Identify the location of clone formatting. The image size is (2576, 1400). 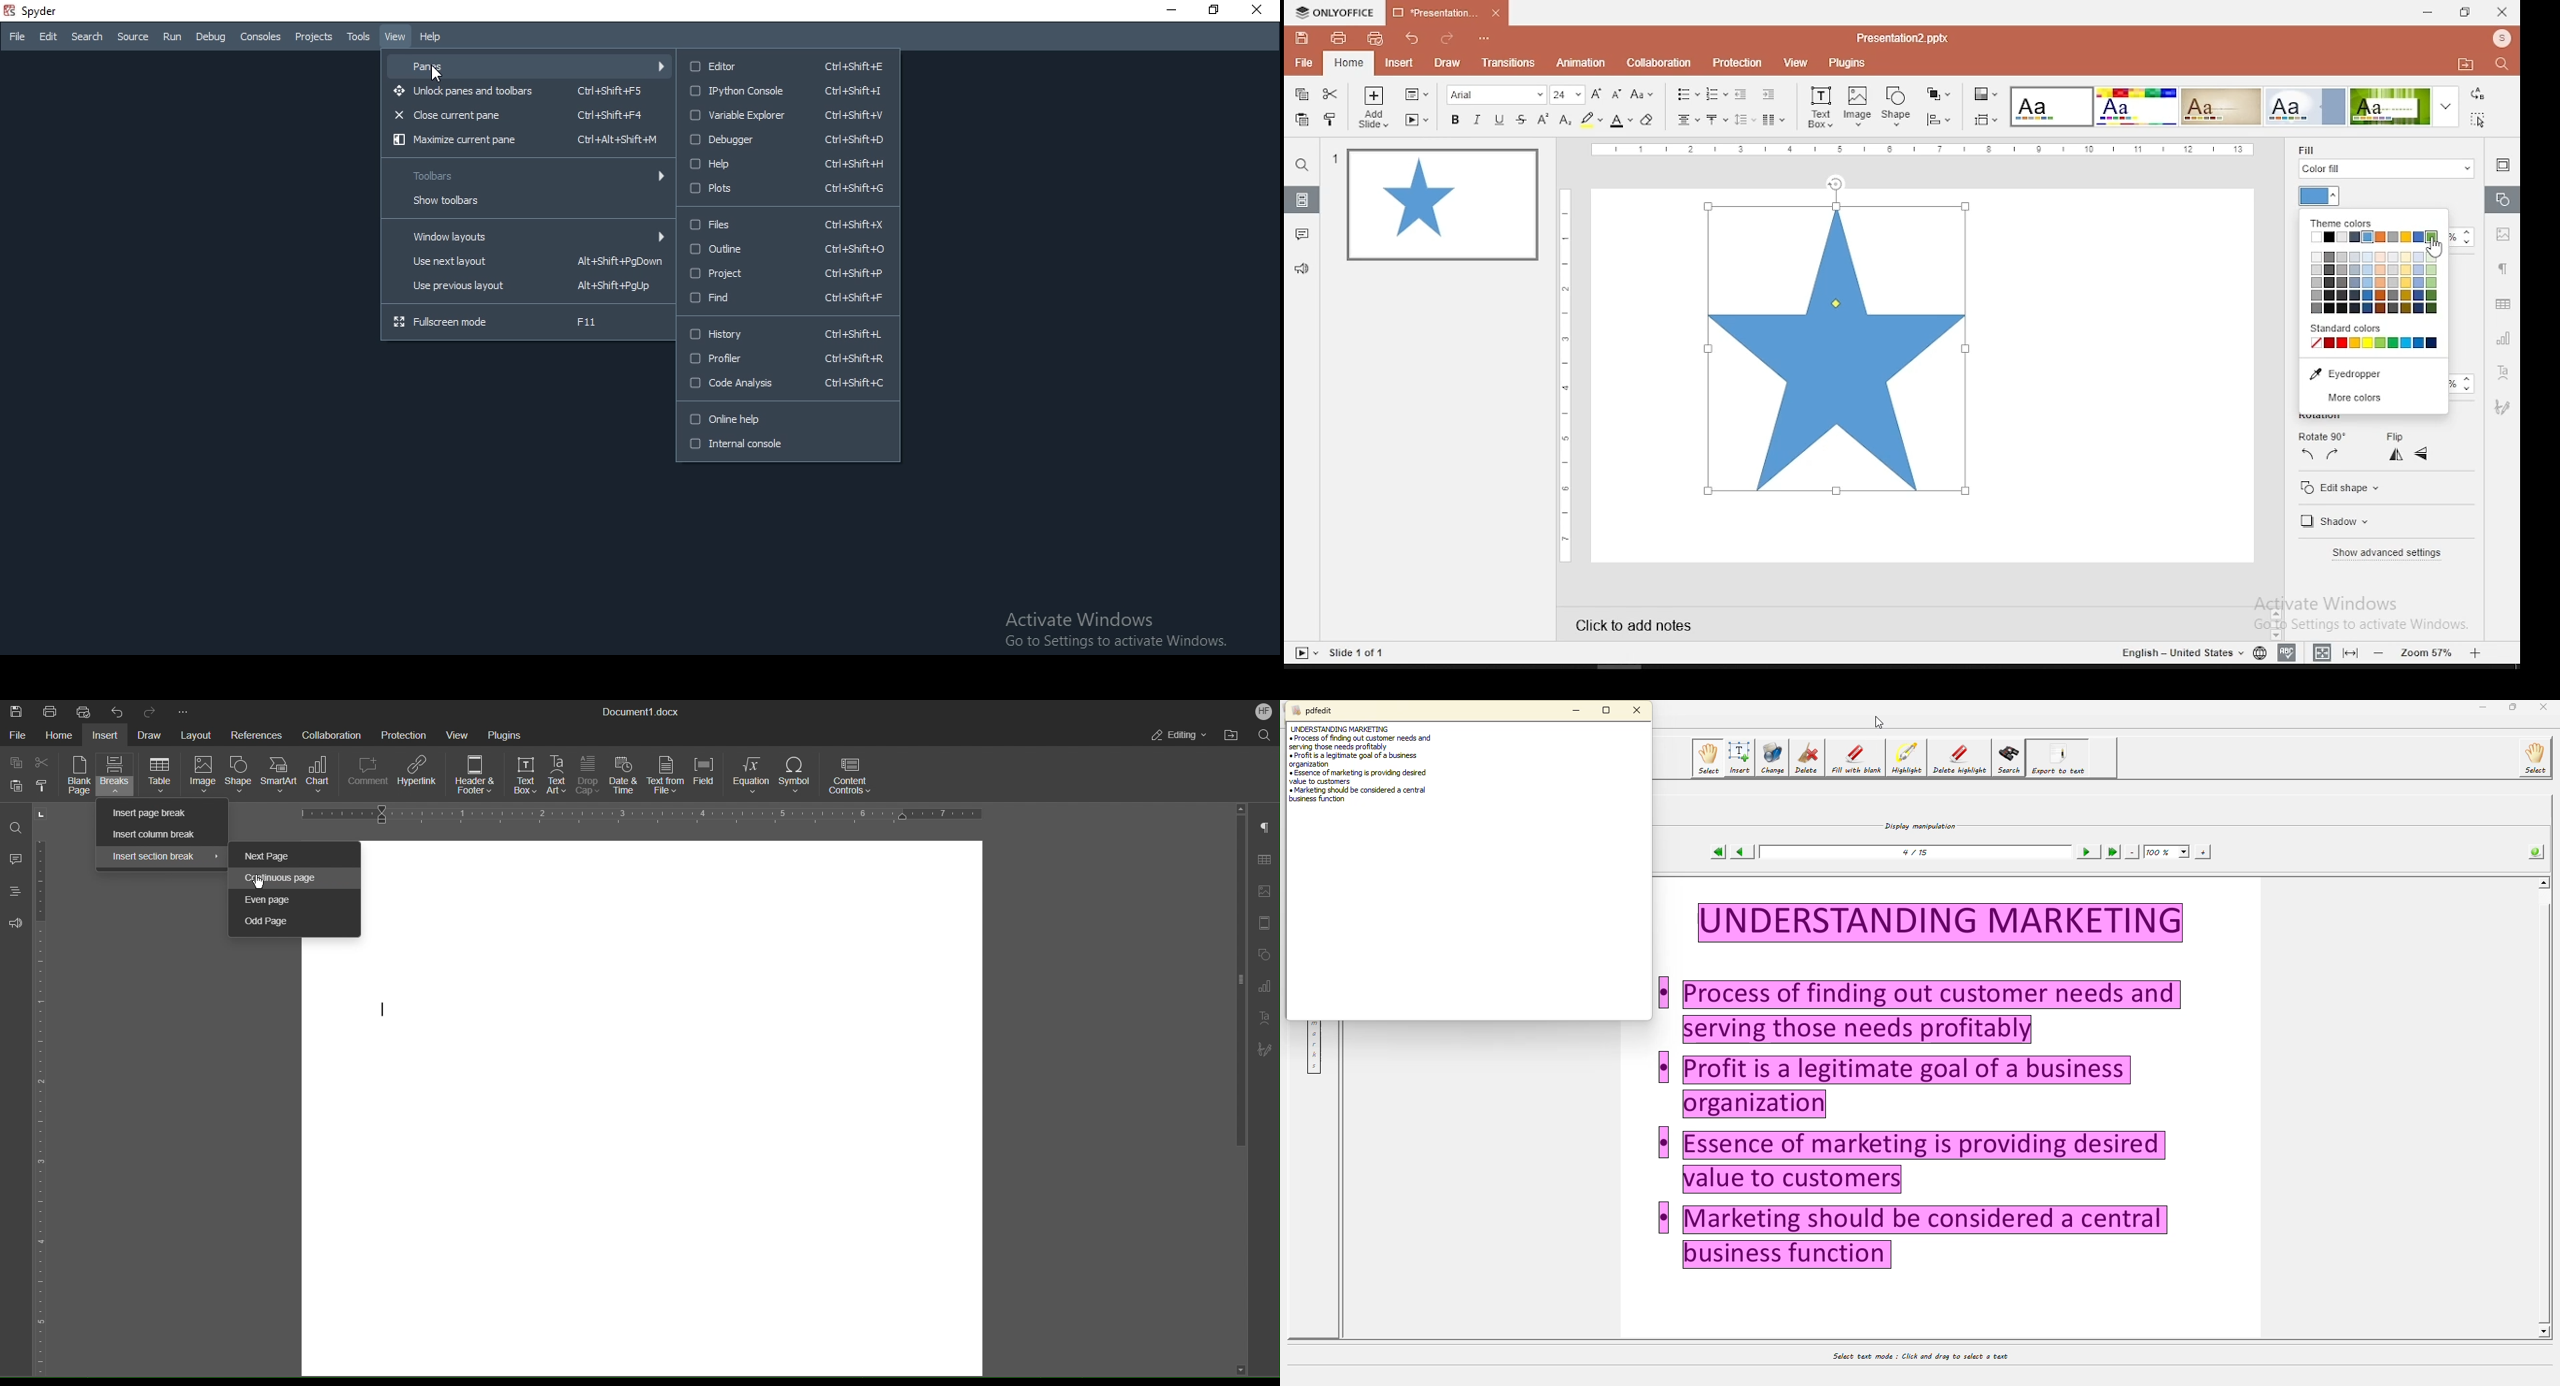
(1331, 119).